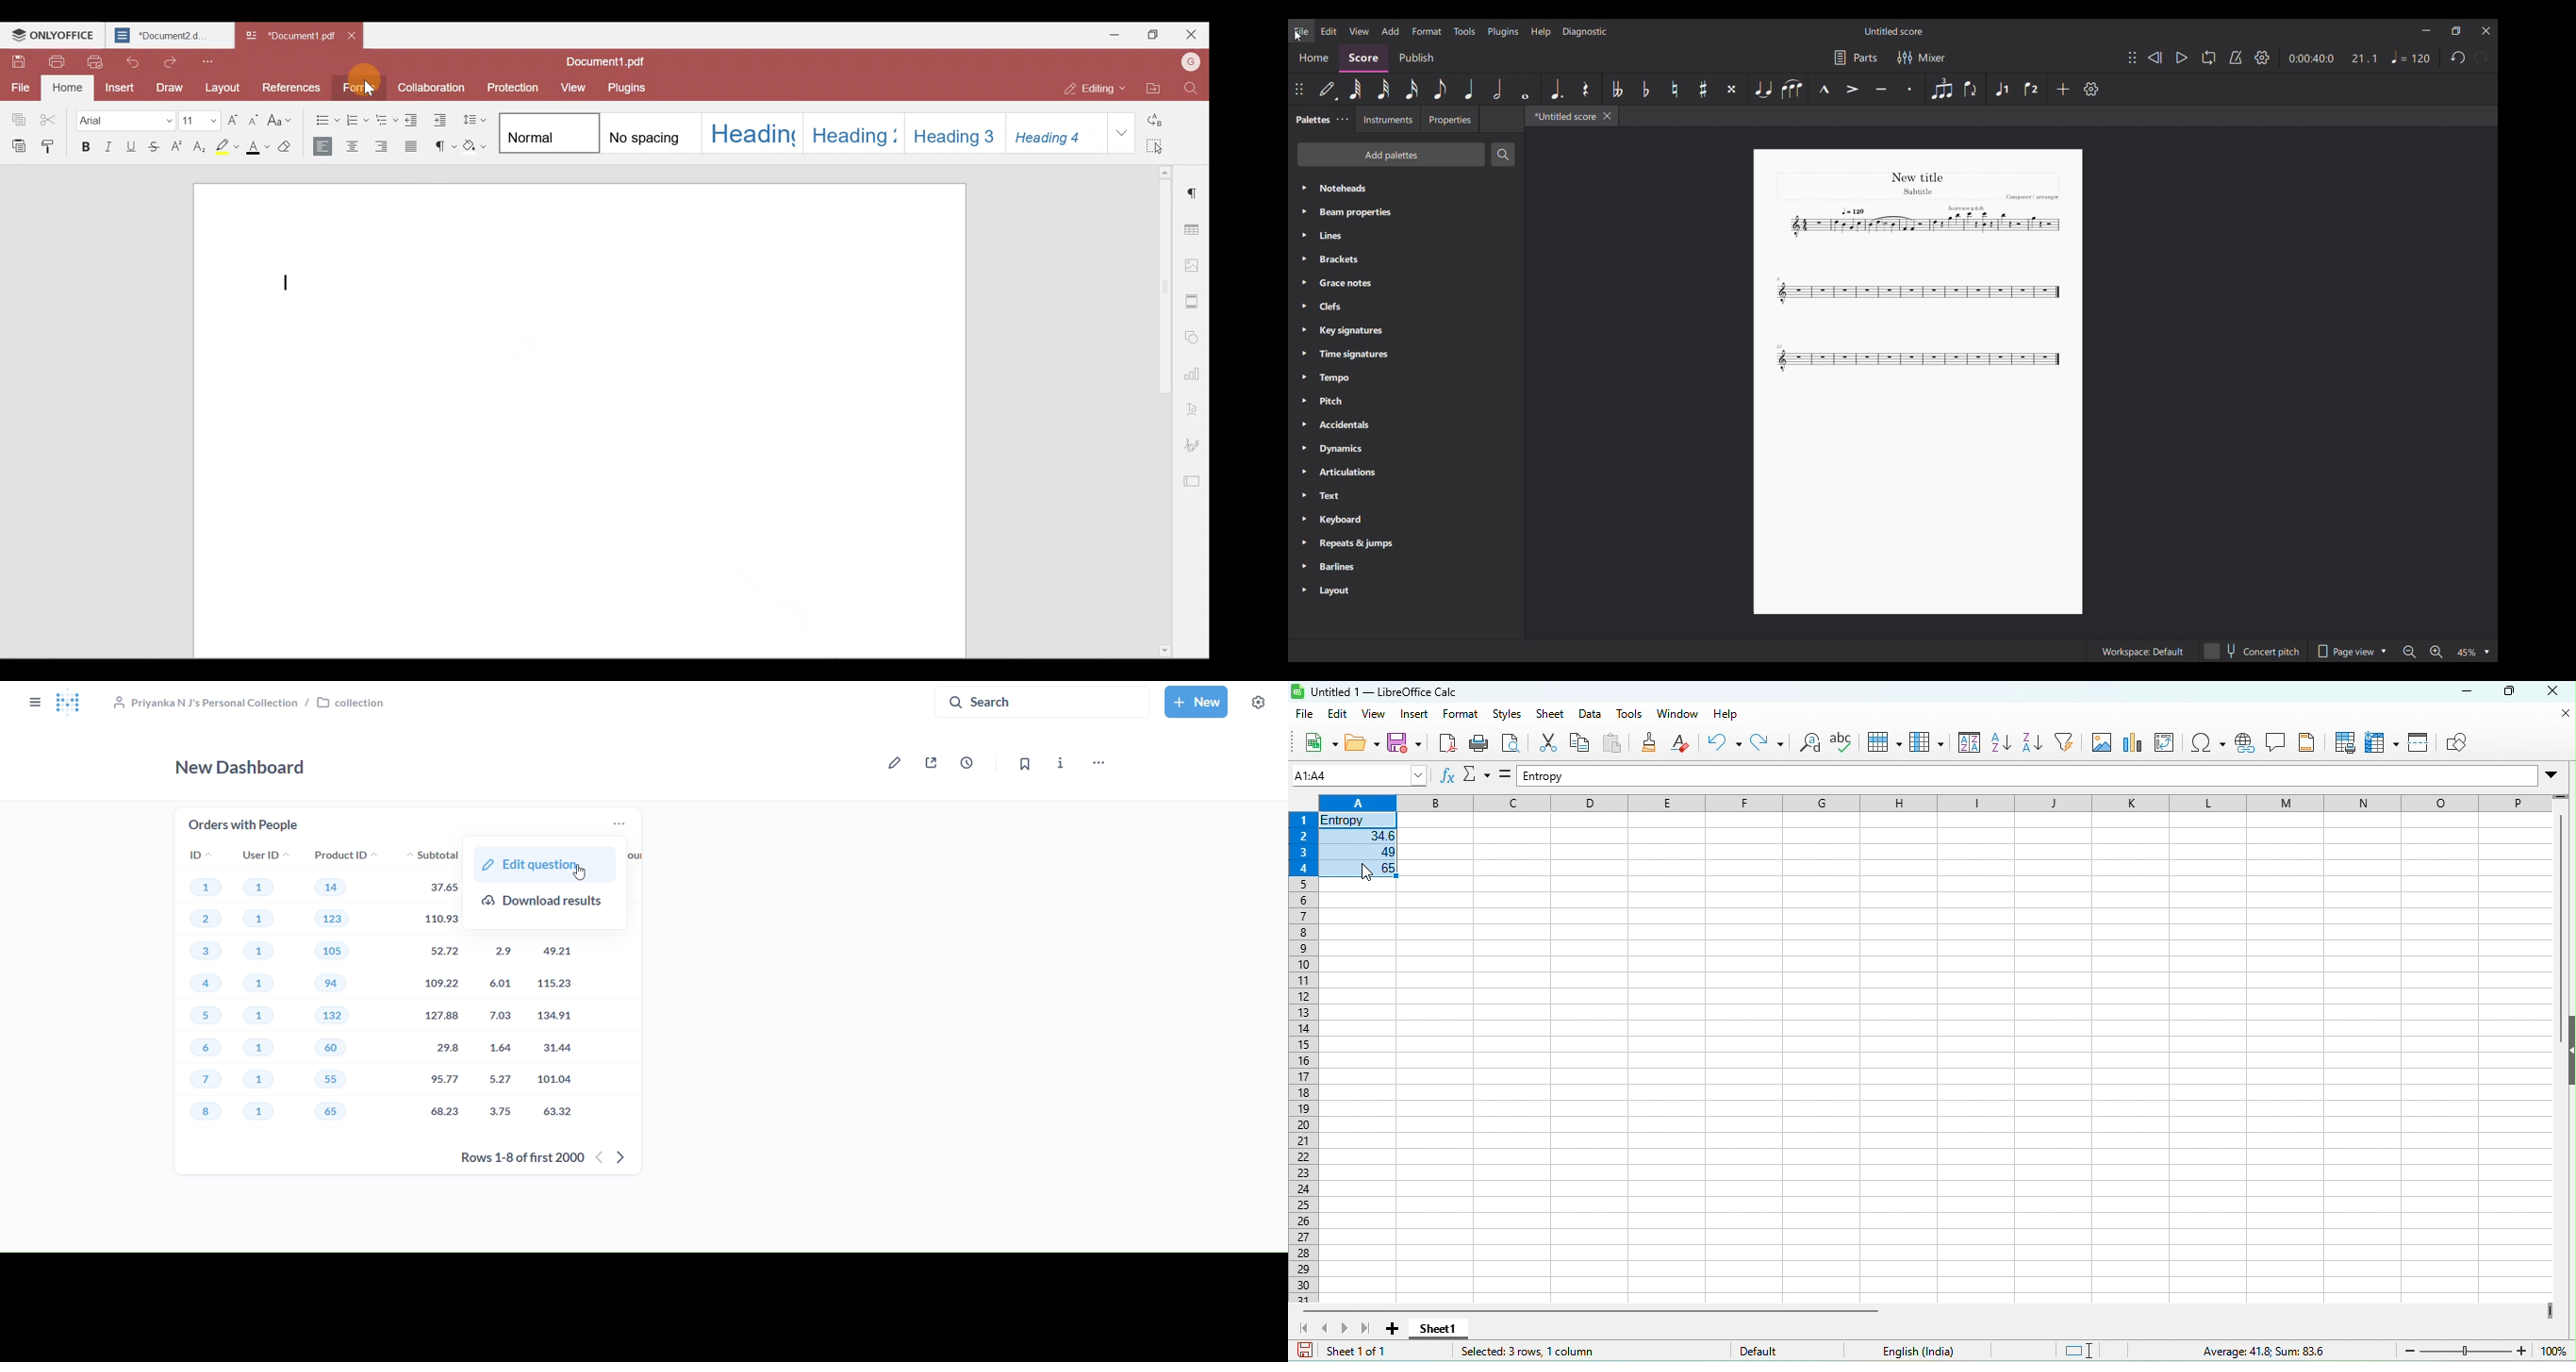 Image resolution: width=2576 pixels, height=1372 pixels. Describe the element at coordinates (1407, 283) in the screenshot. I see `Grace notes` at that location.